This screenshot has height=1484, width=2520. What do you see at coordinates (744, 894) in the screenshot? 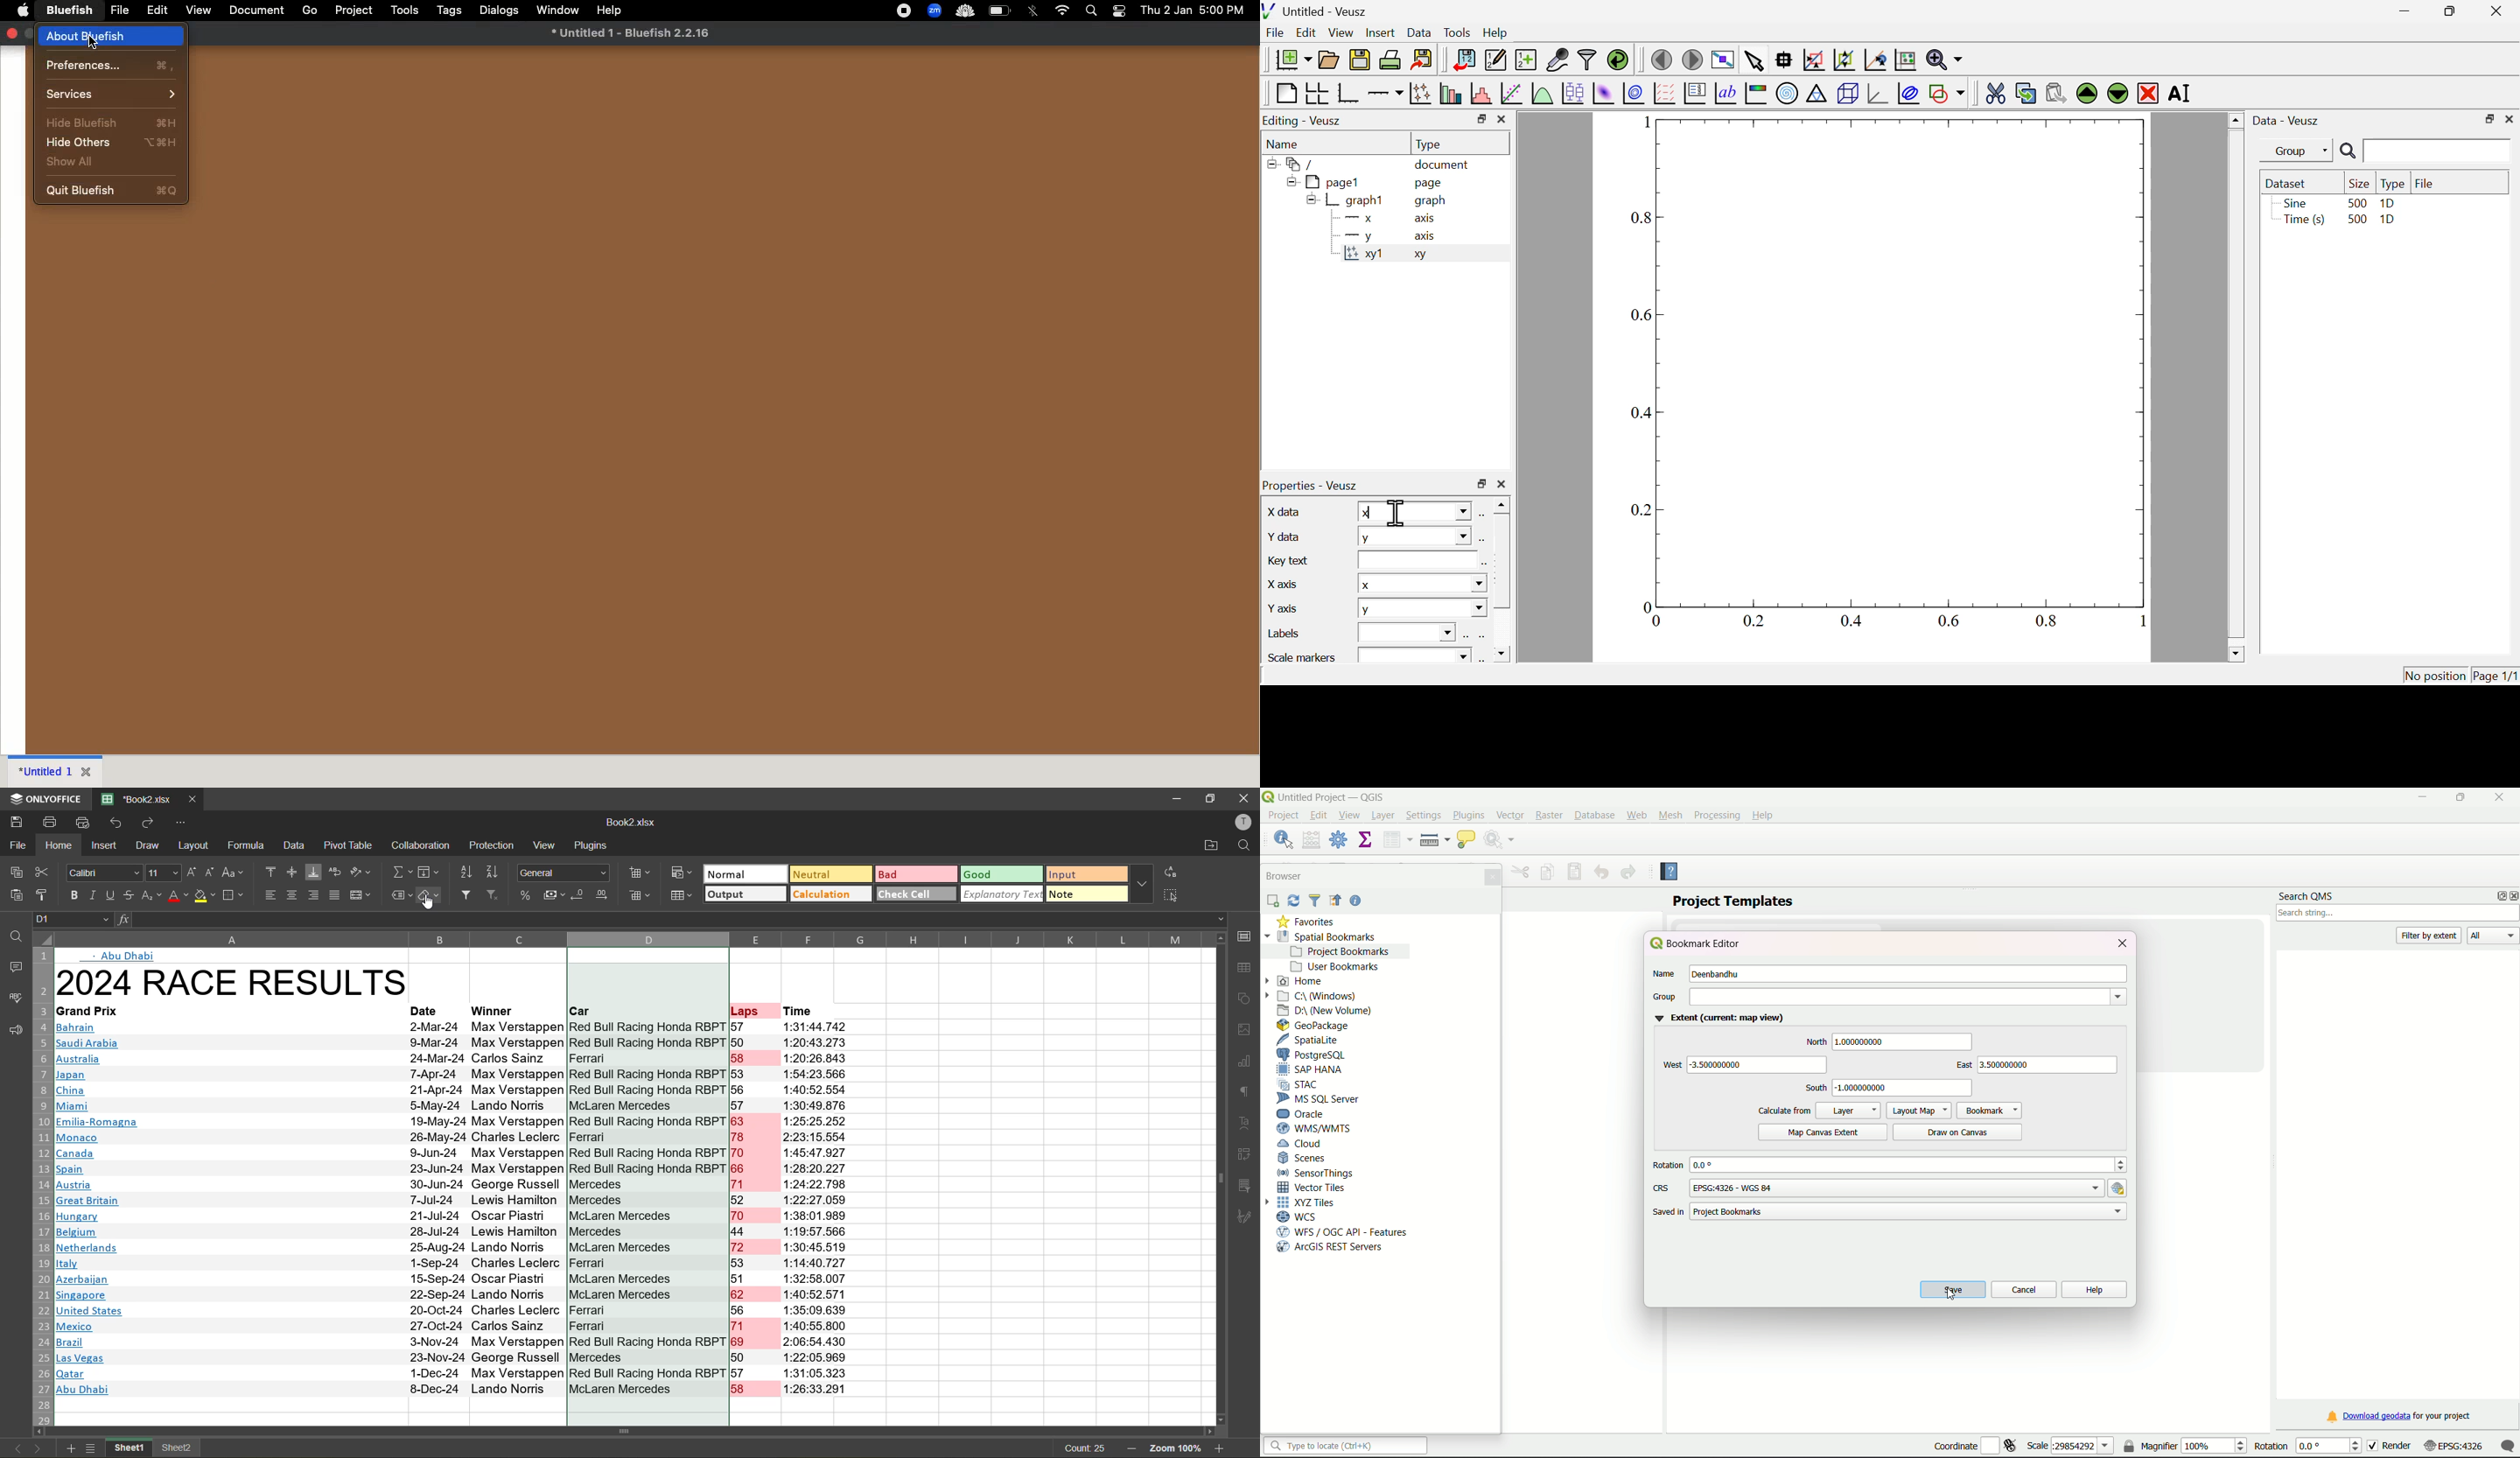
I see `output` at bounding box center [744, 894].